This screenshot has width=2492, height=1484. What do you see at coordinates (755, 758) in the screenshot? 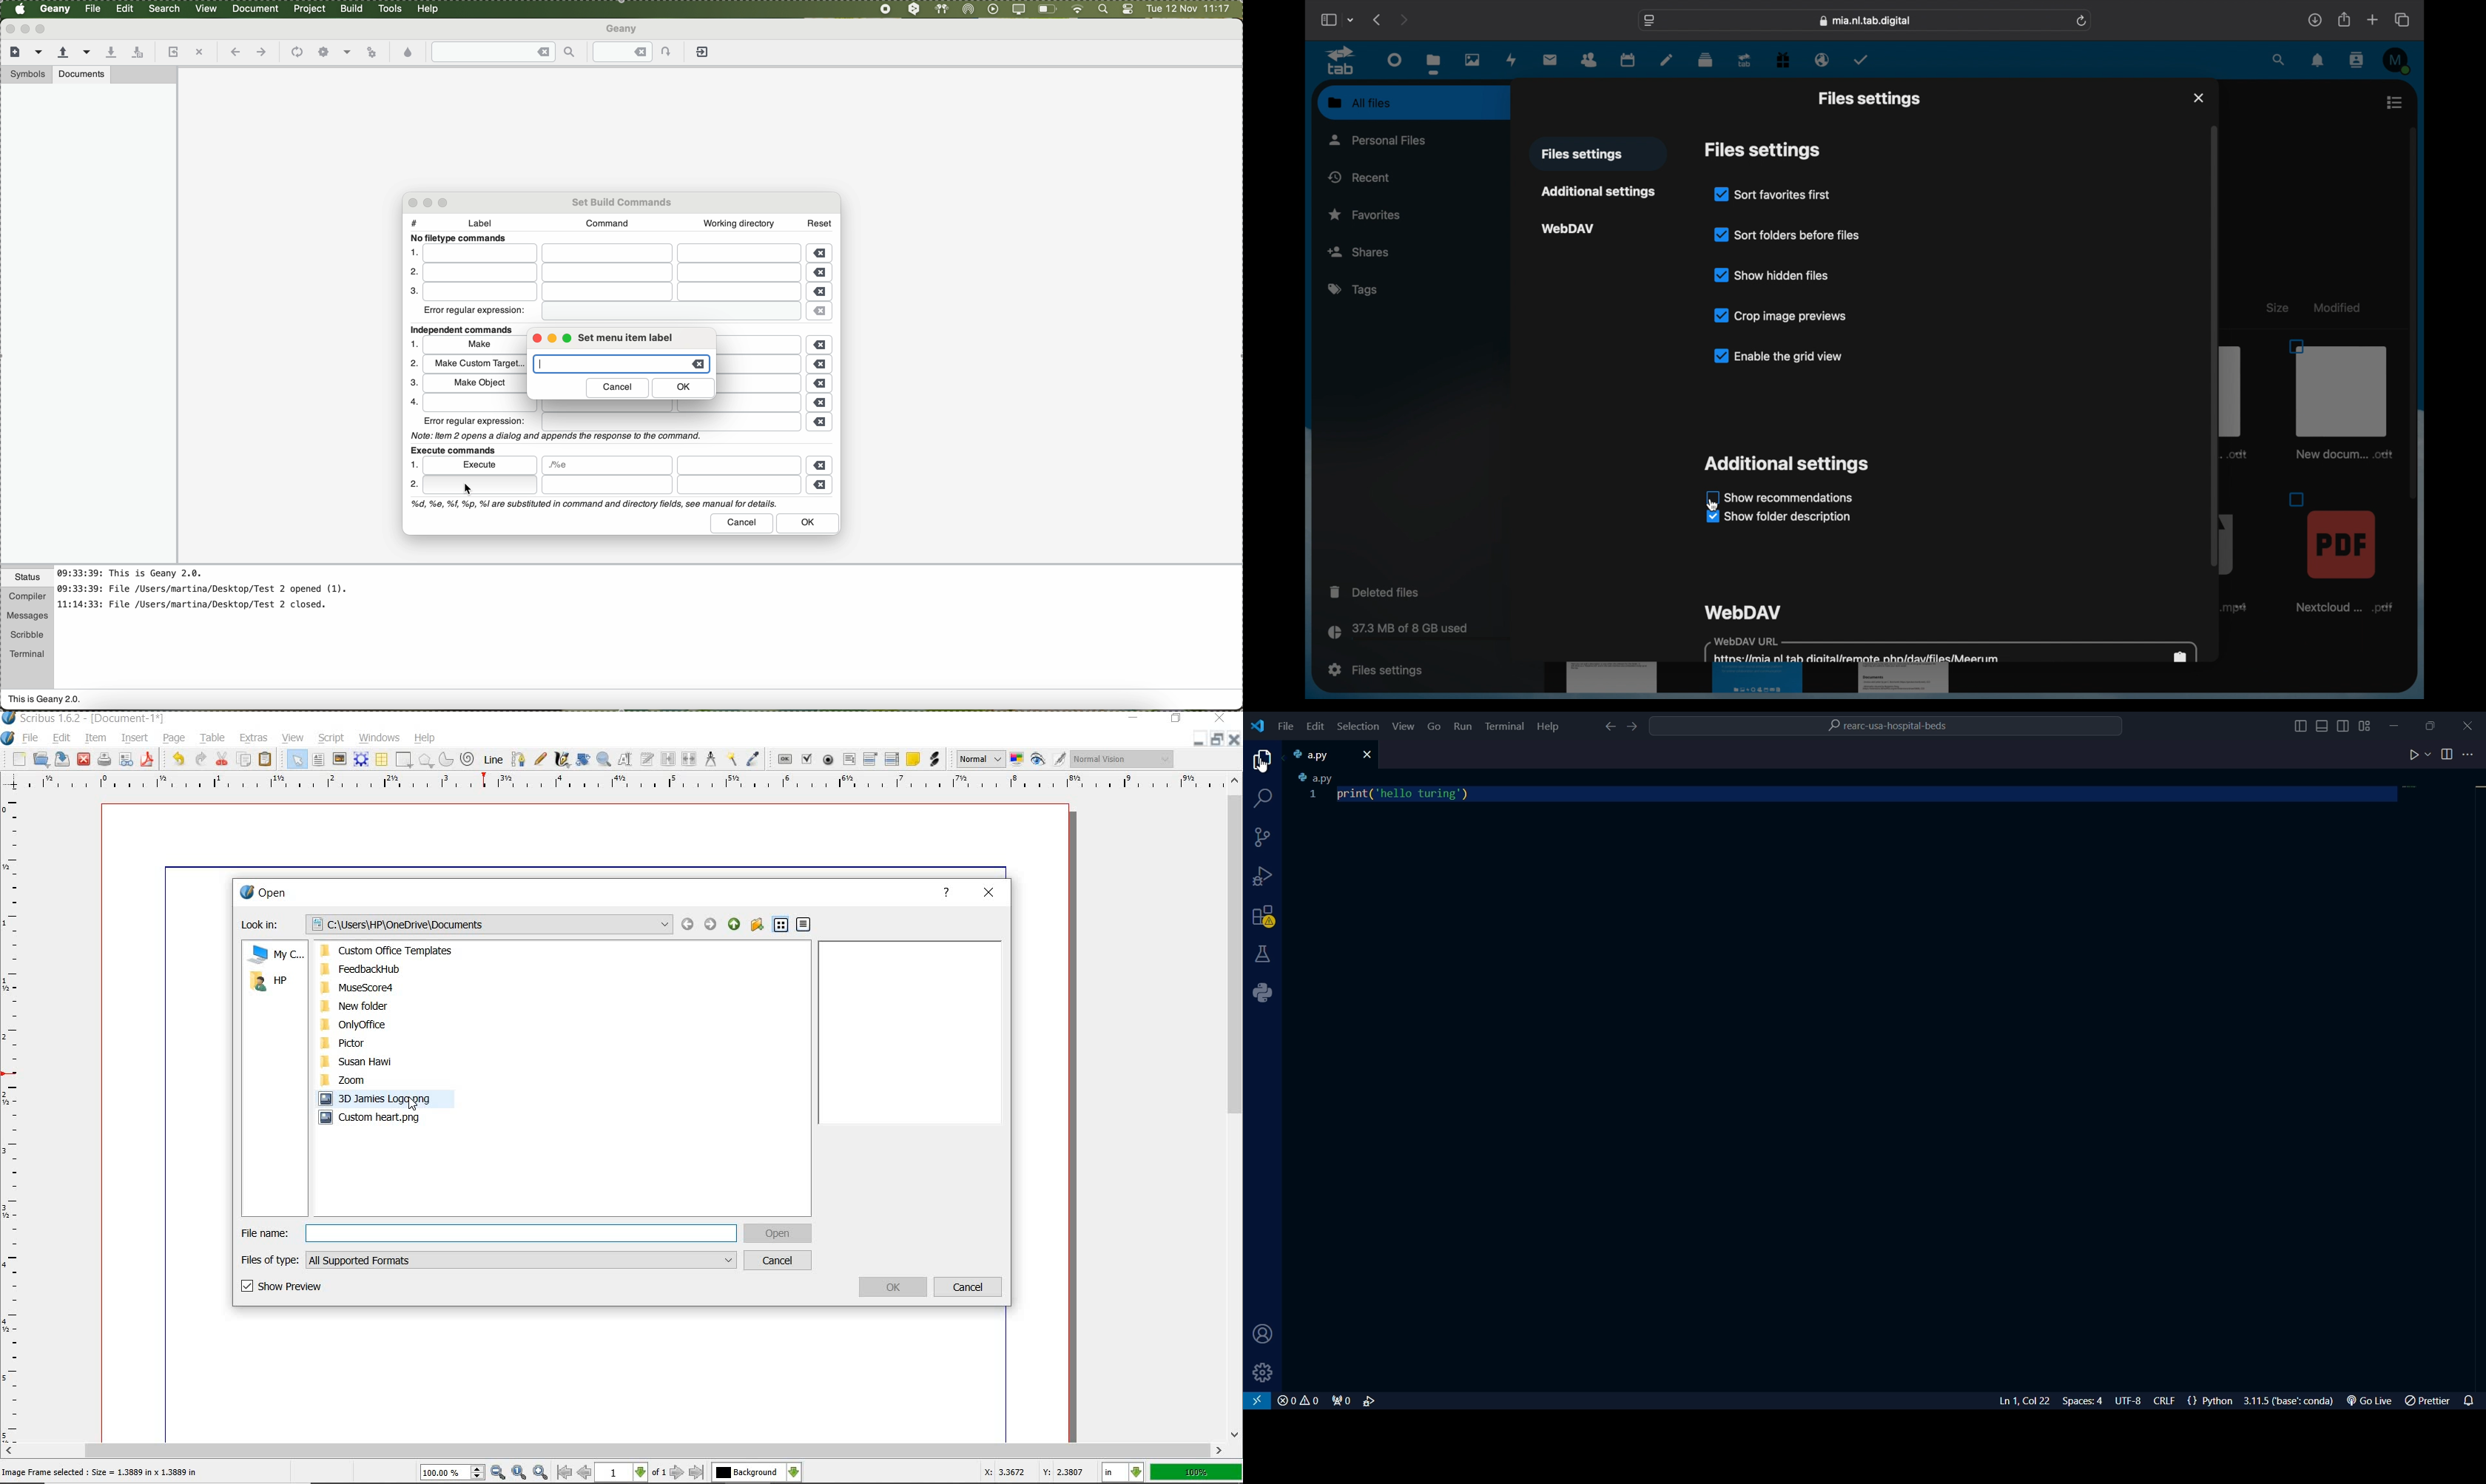
I see `eye dropper` at bounding box center [755, 758].